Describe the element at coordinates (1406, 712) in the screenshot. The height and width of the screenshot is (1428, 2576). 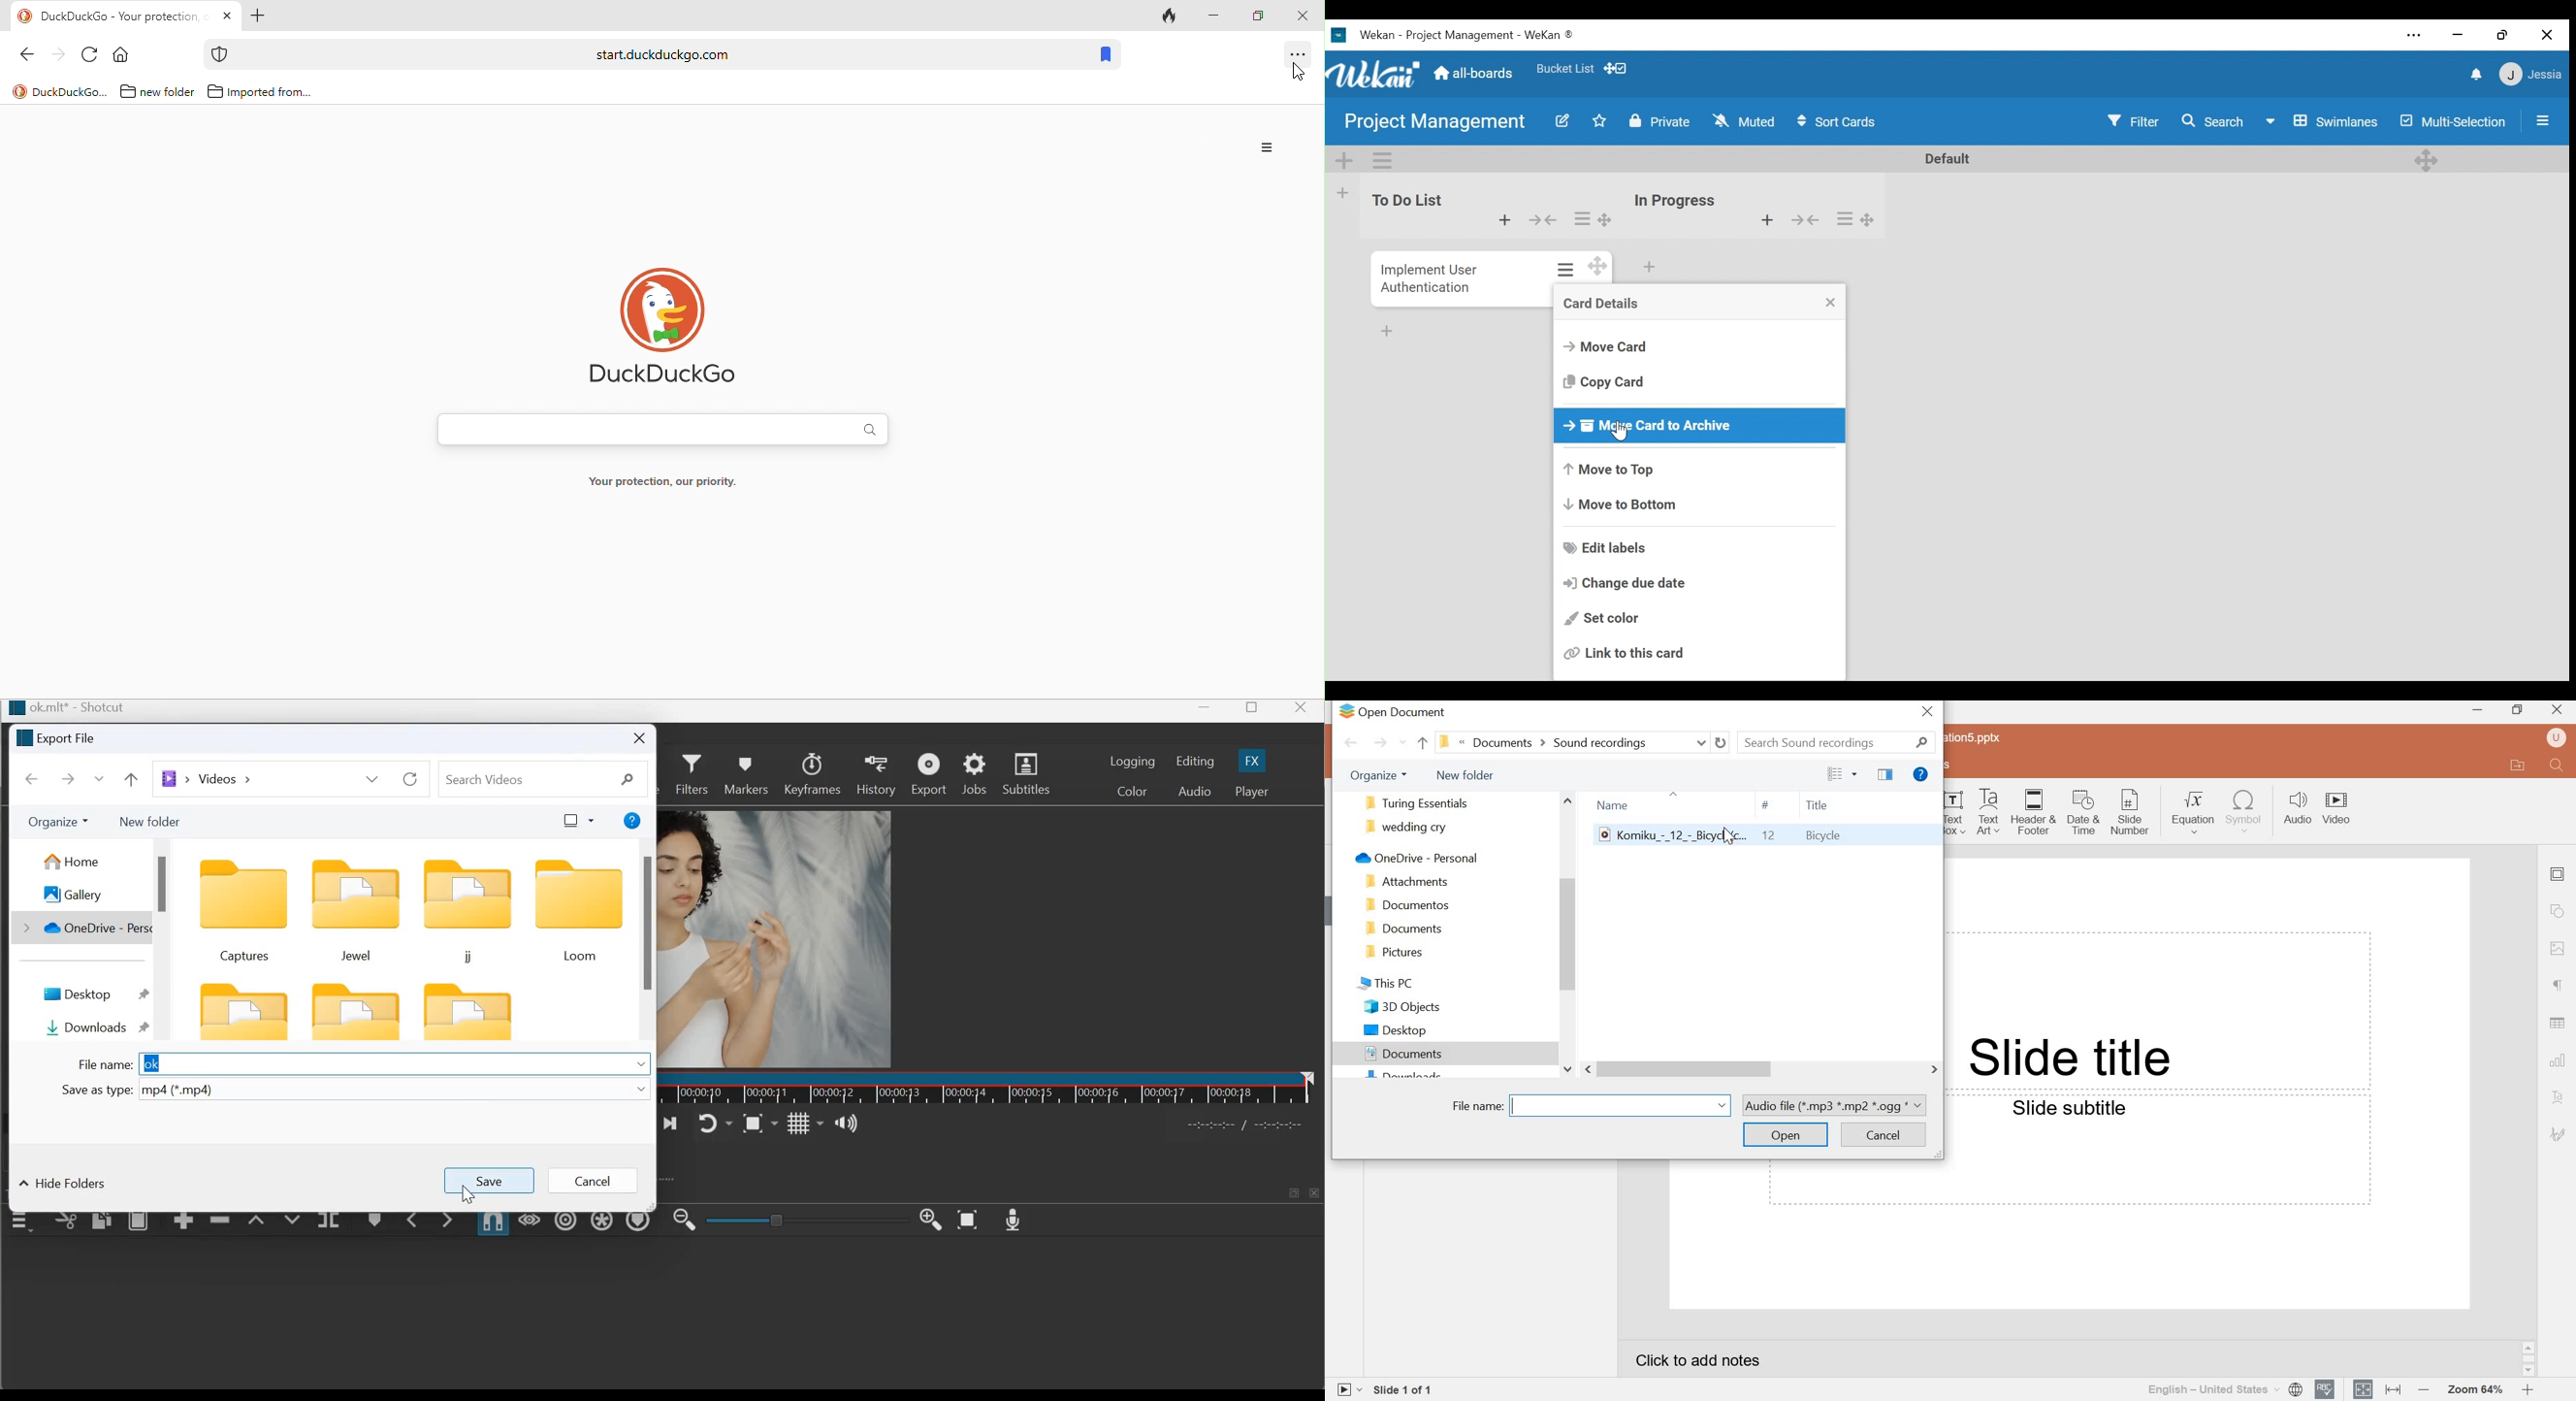
I see `open document` at that location.